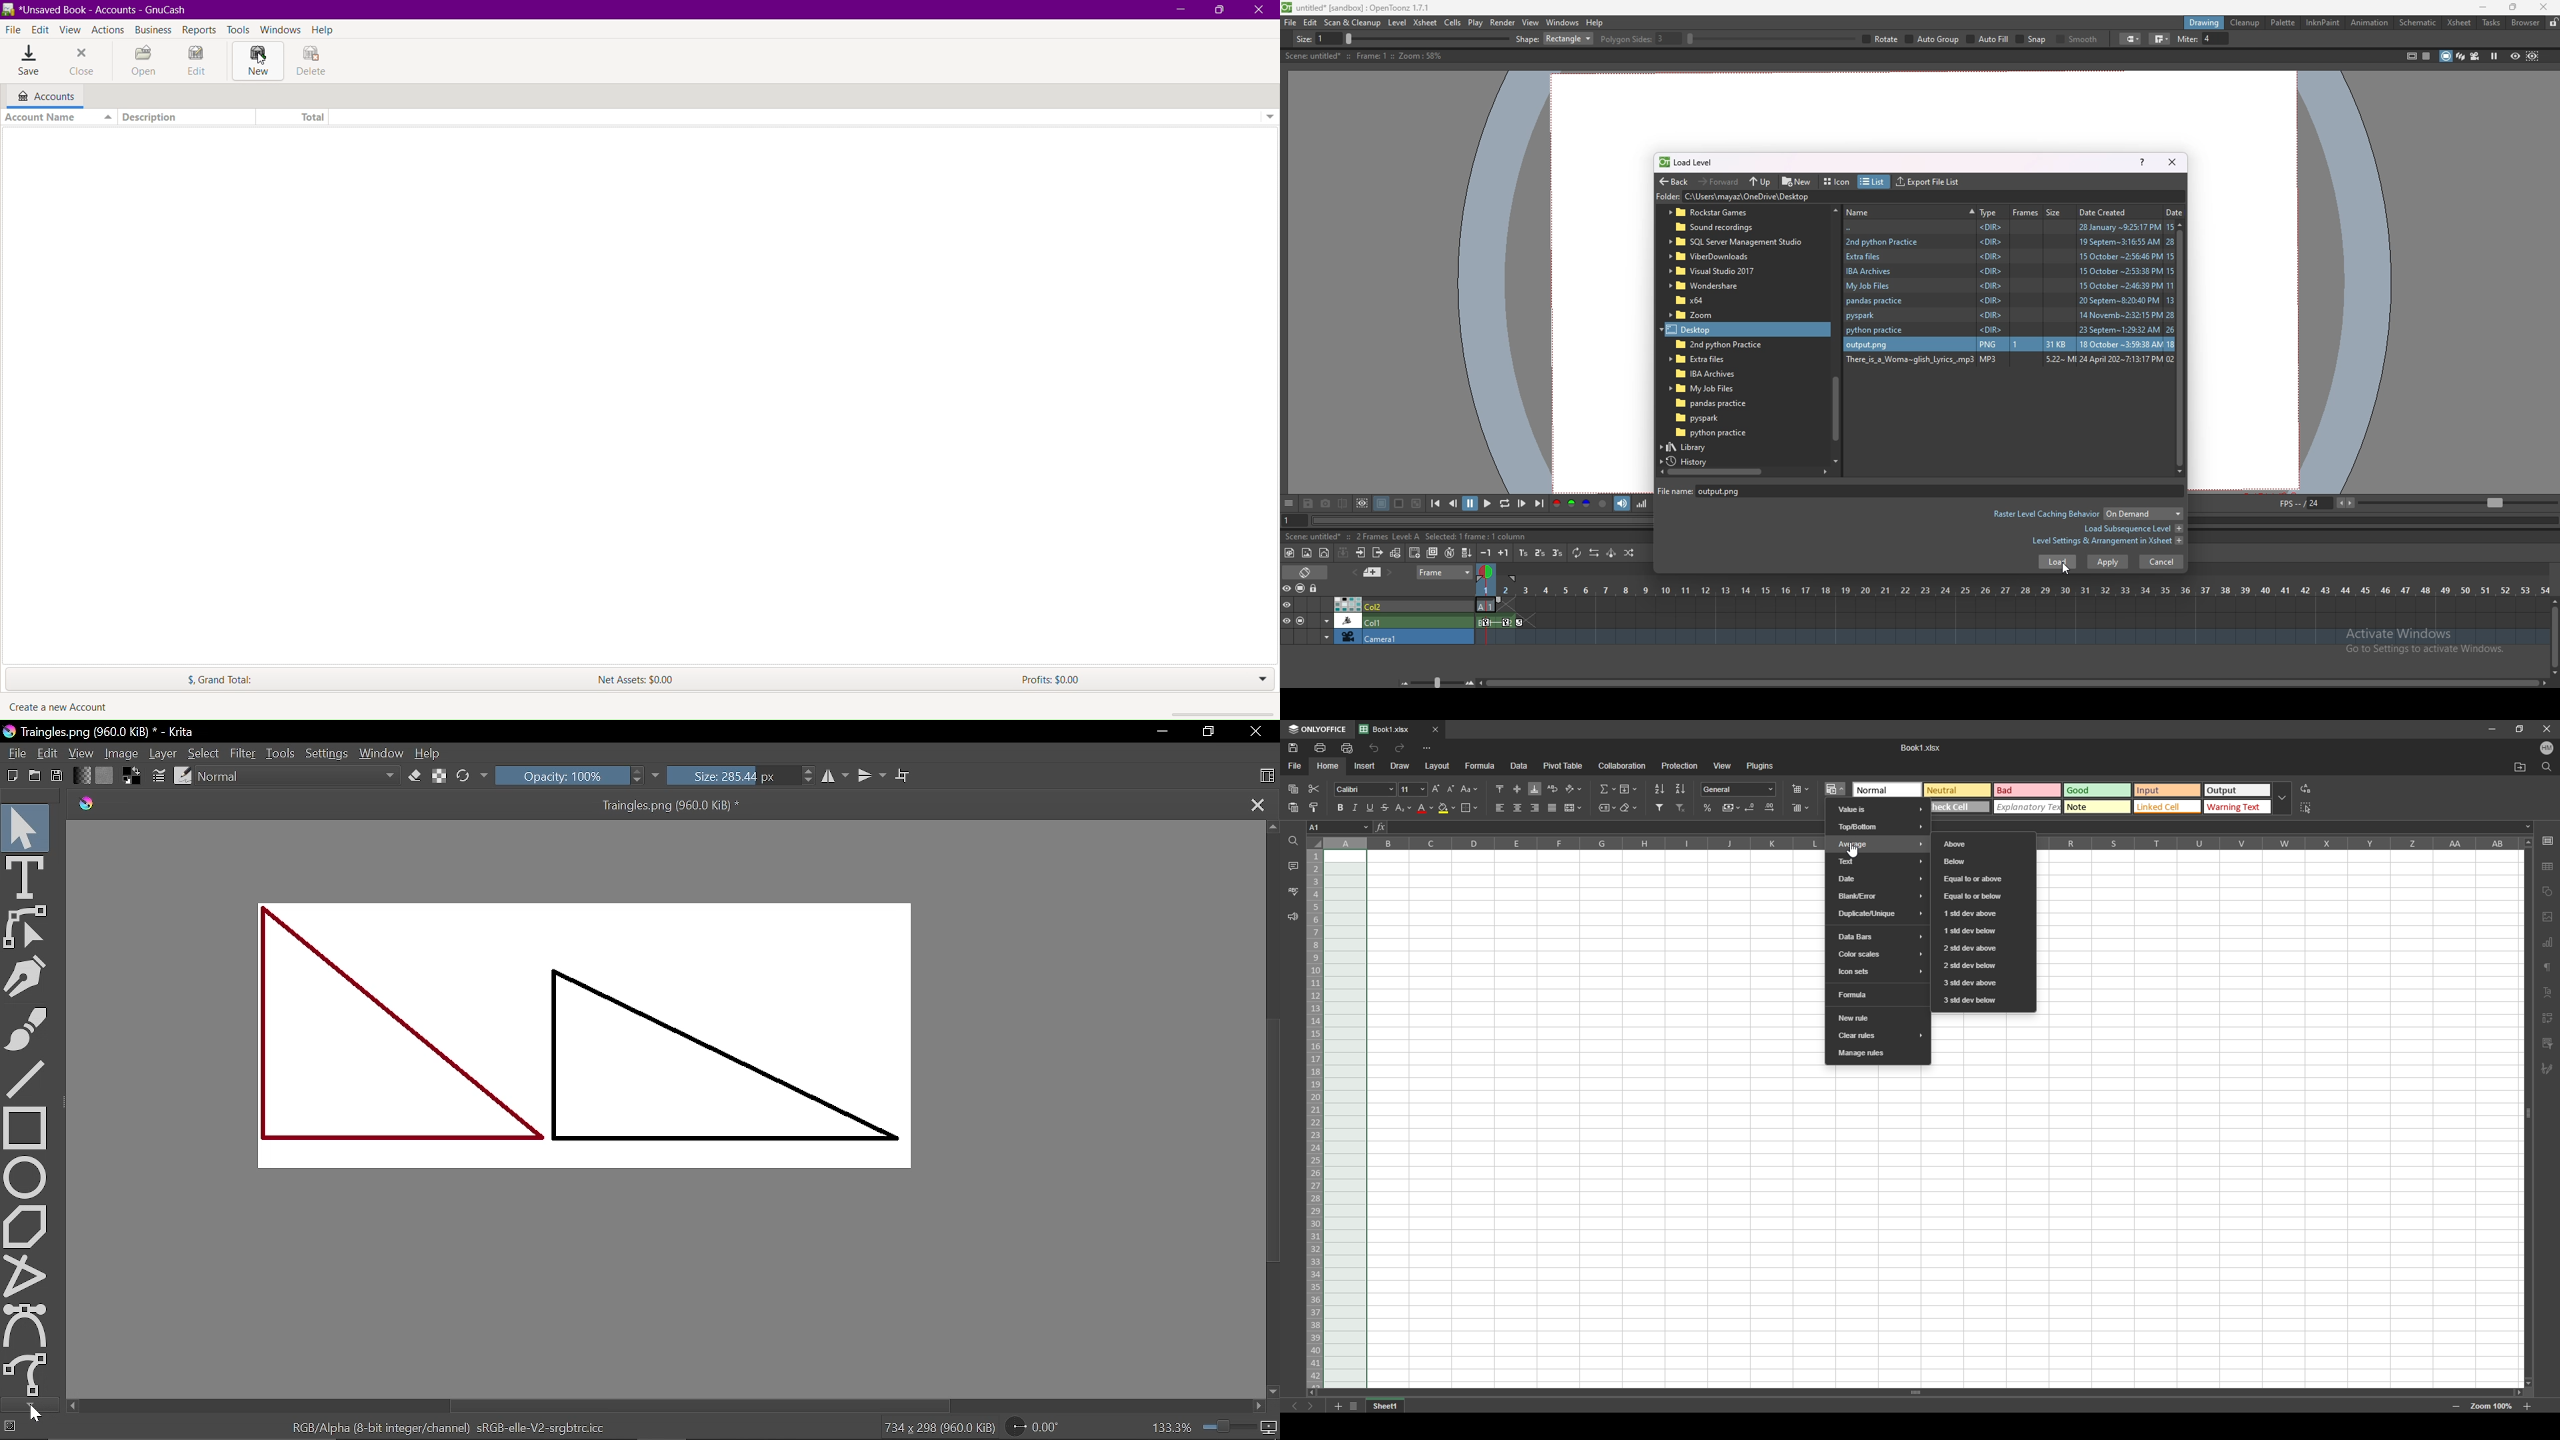 This screenshot has width=2576, height=1456. What do you see at coordinates (41, 28) in the screenshot?
I see `Edit` at bounding box center [41, 28].